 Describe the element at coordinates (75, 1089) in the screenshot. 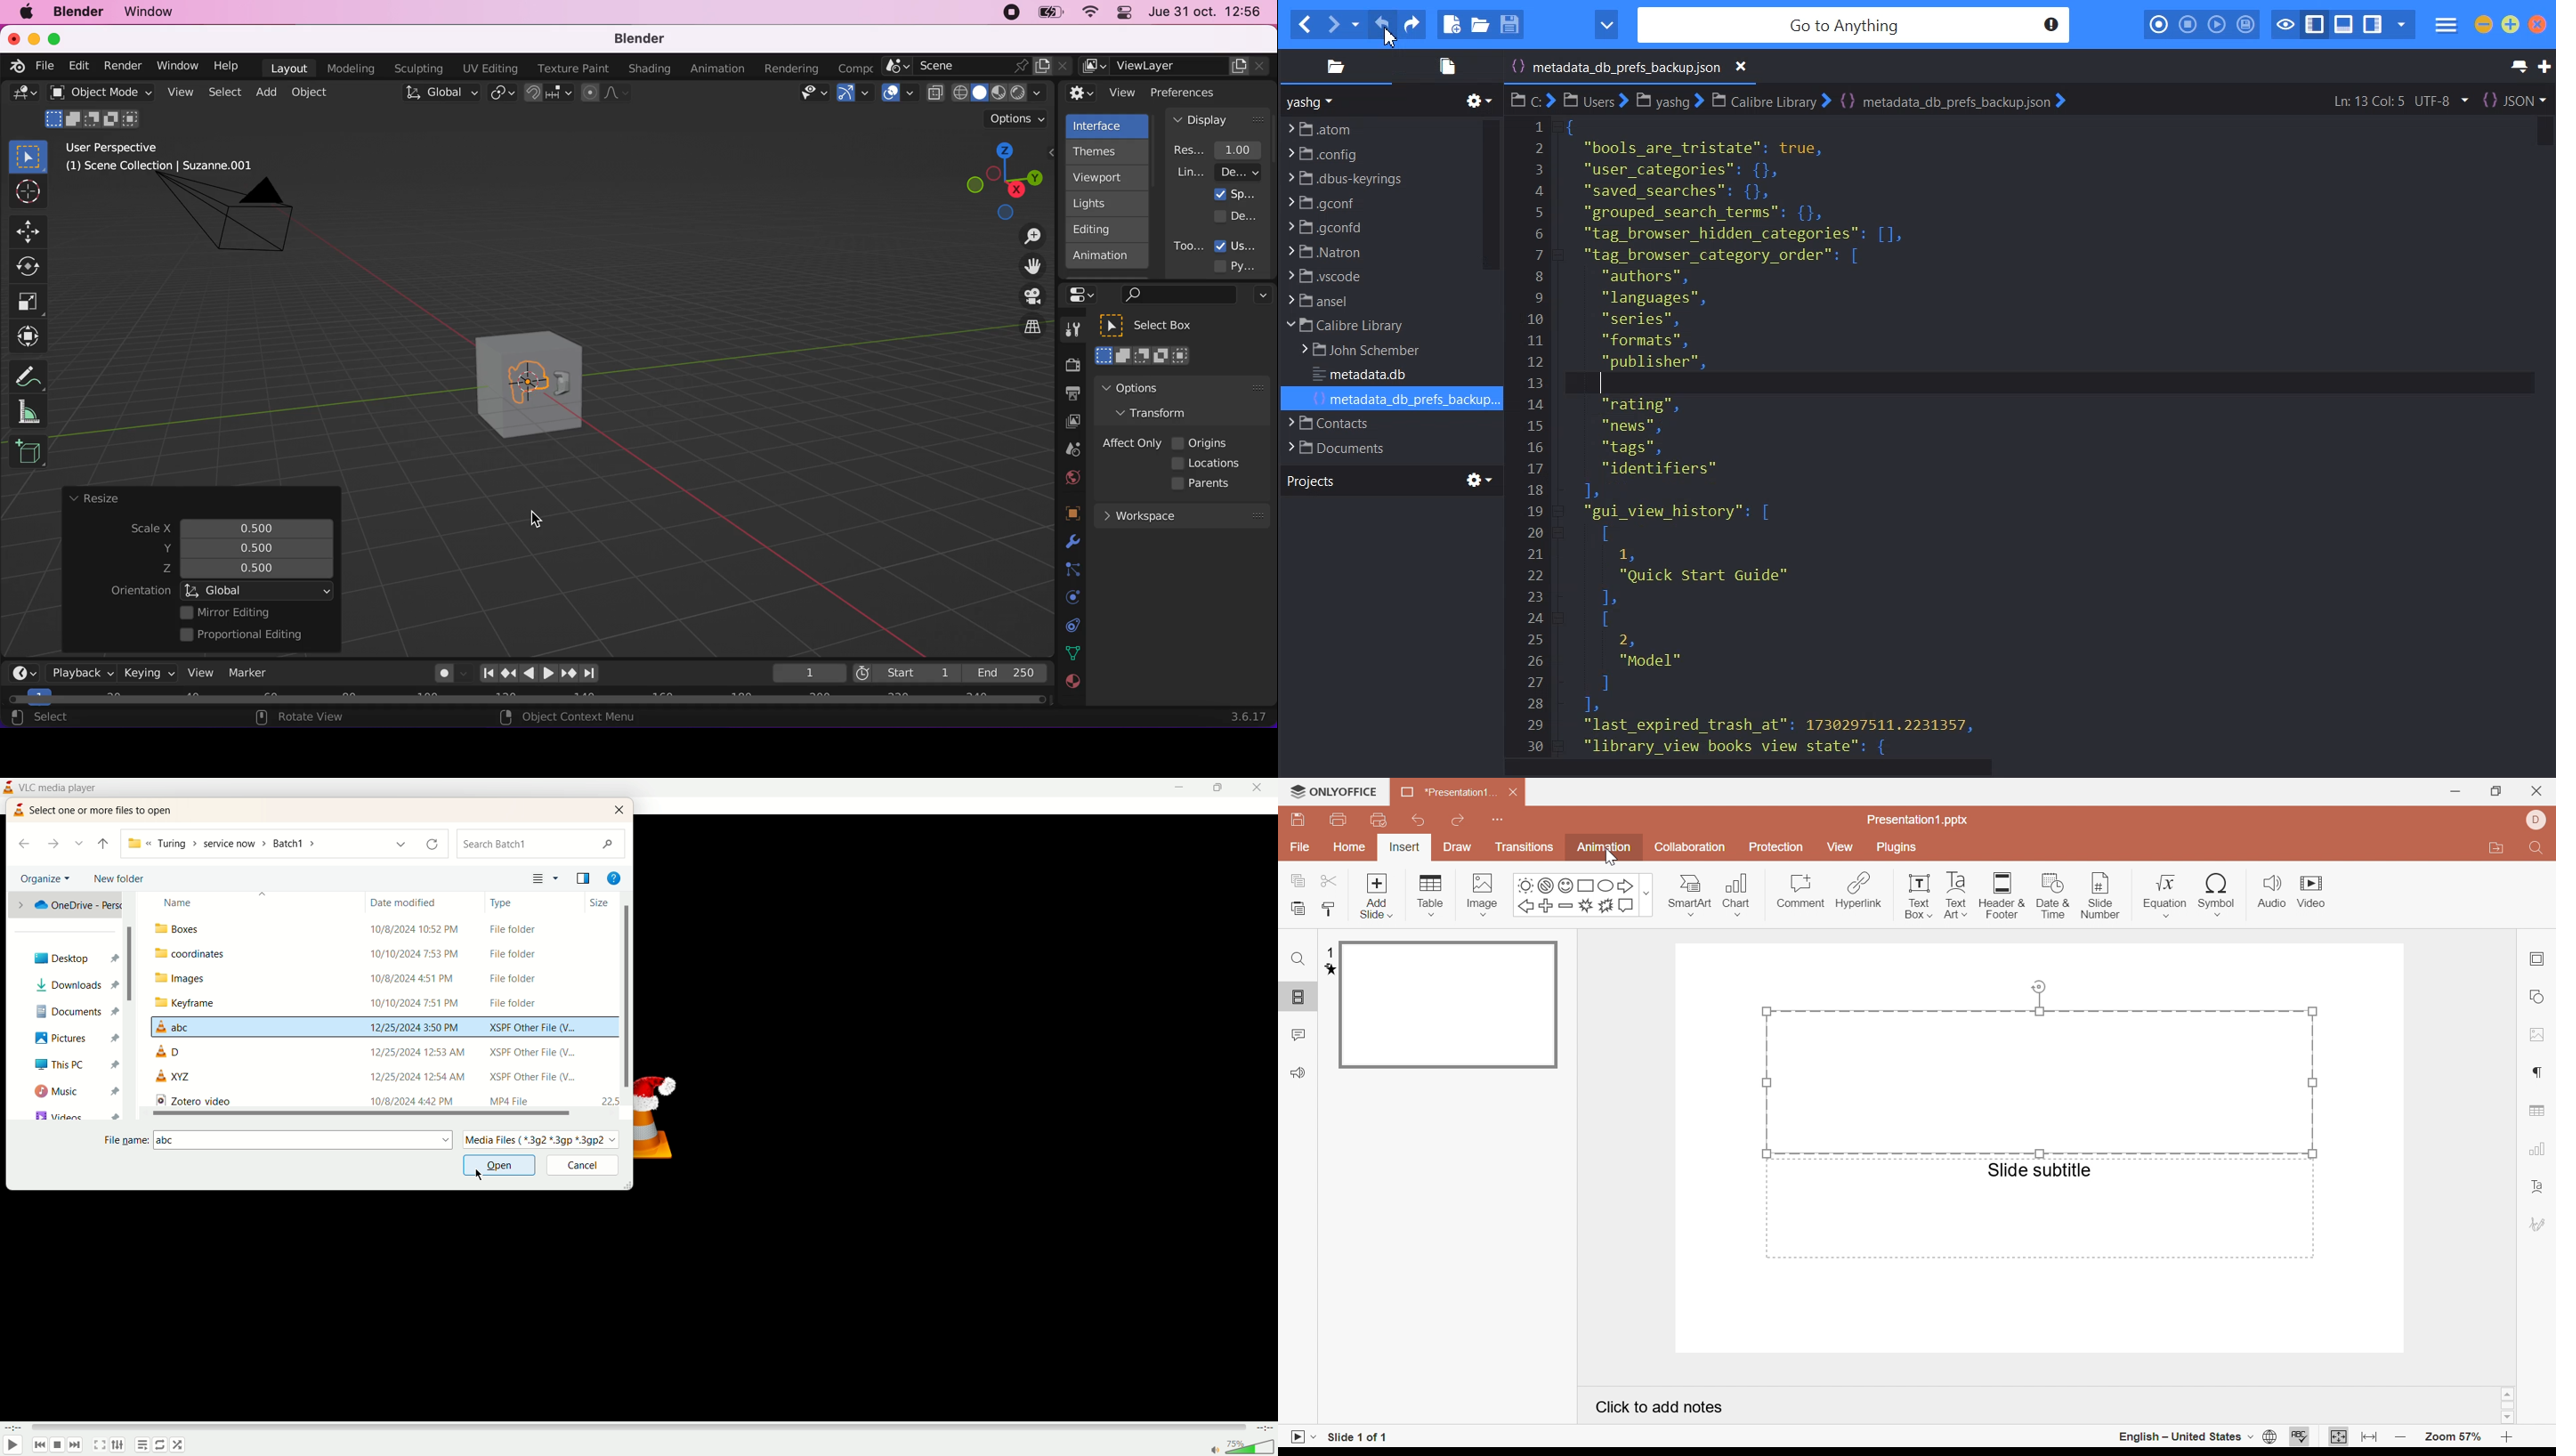

I see `music` at that location.